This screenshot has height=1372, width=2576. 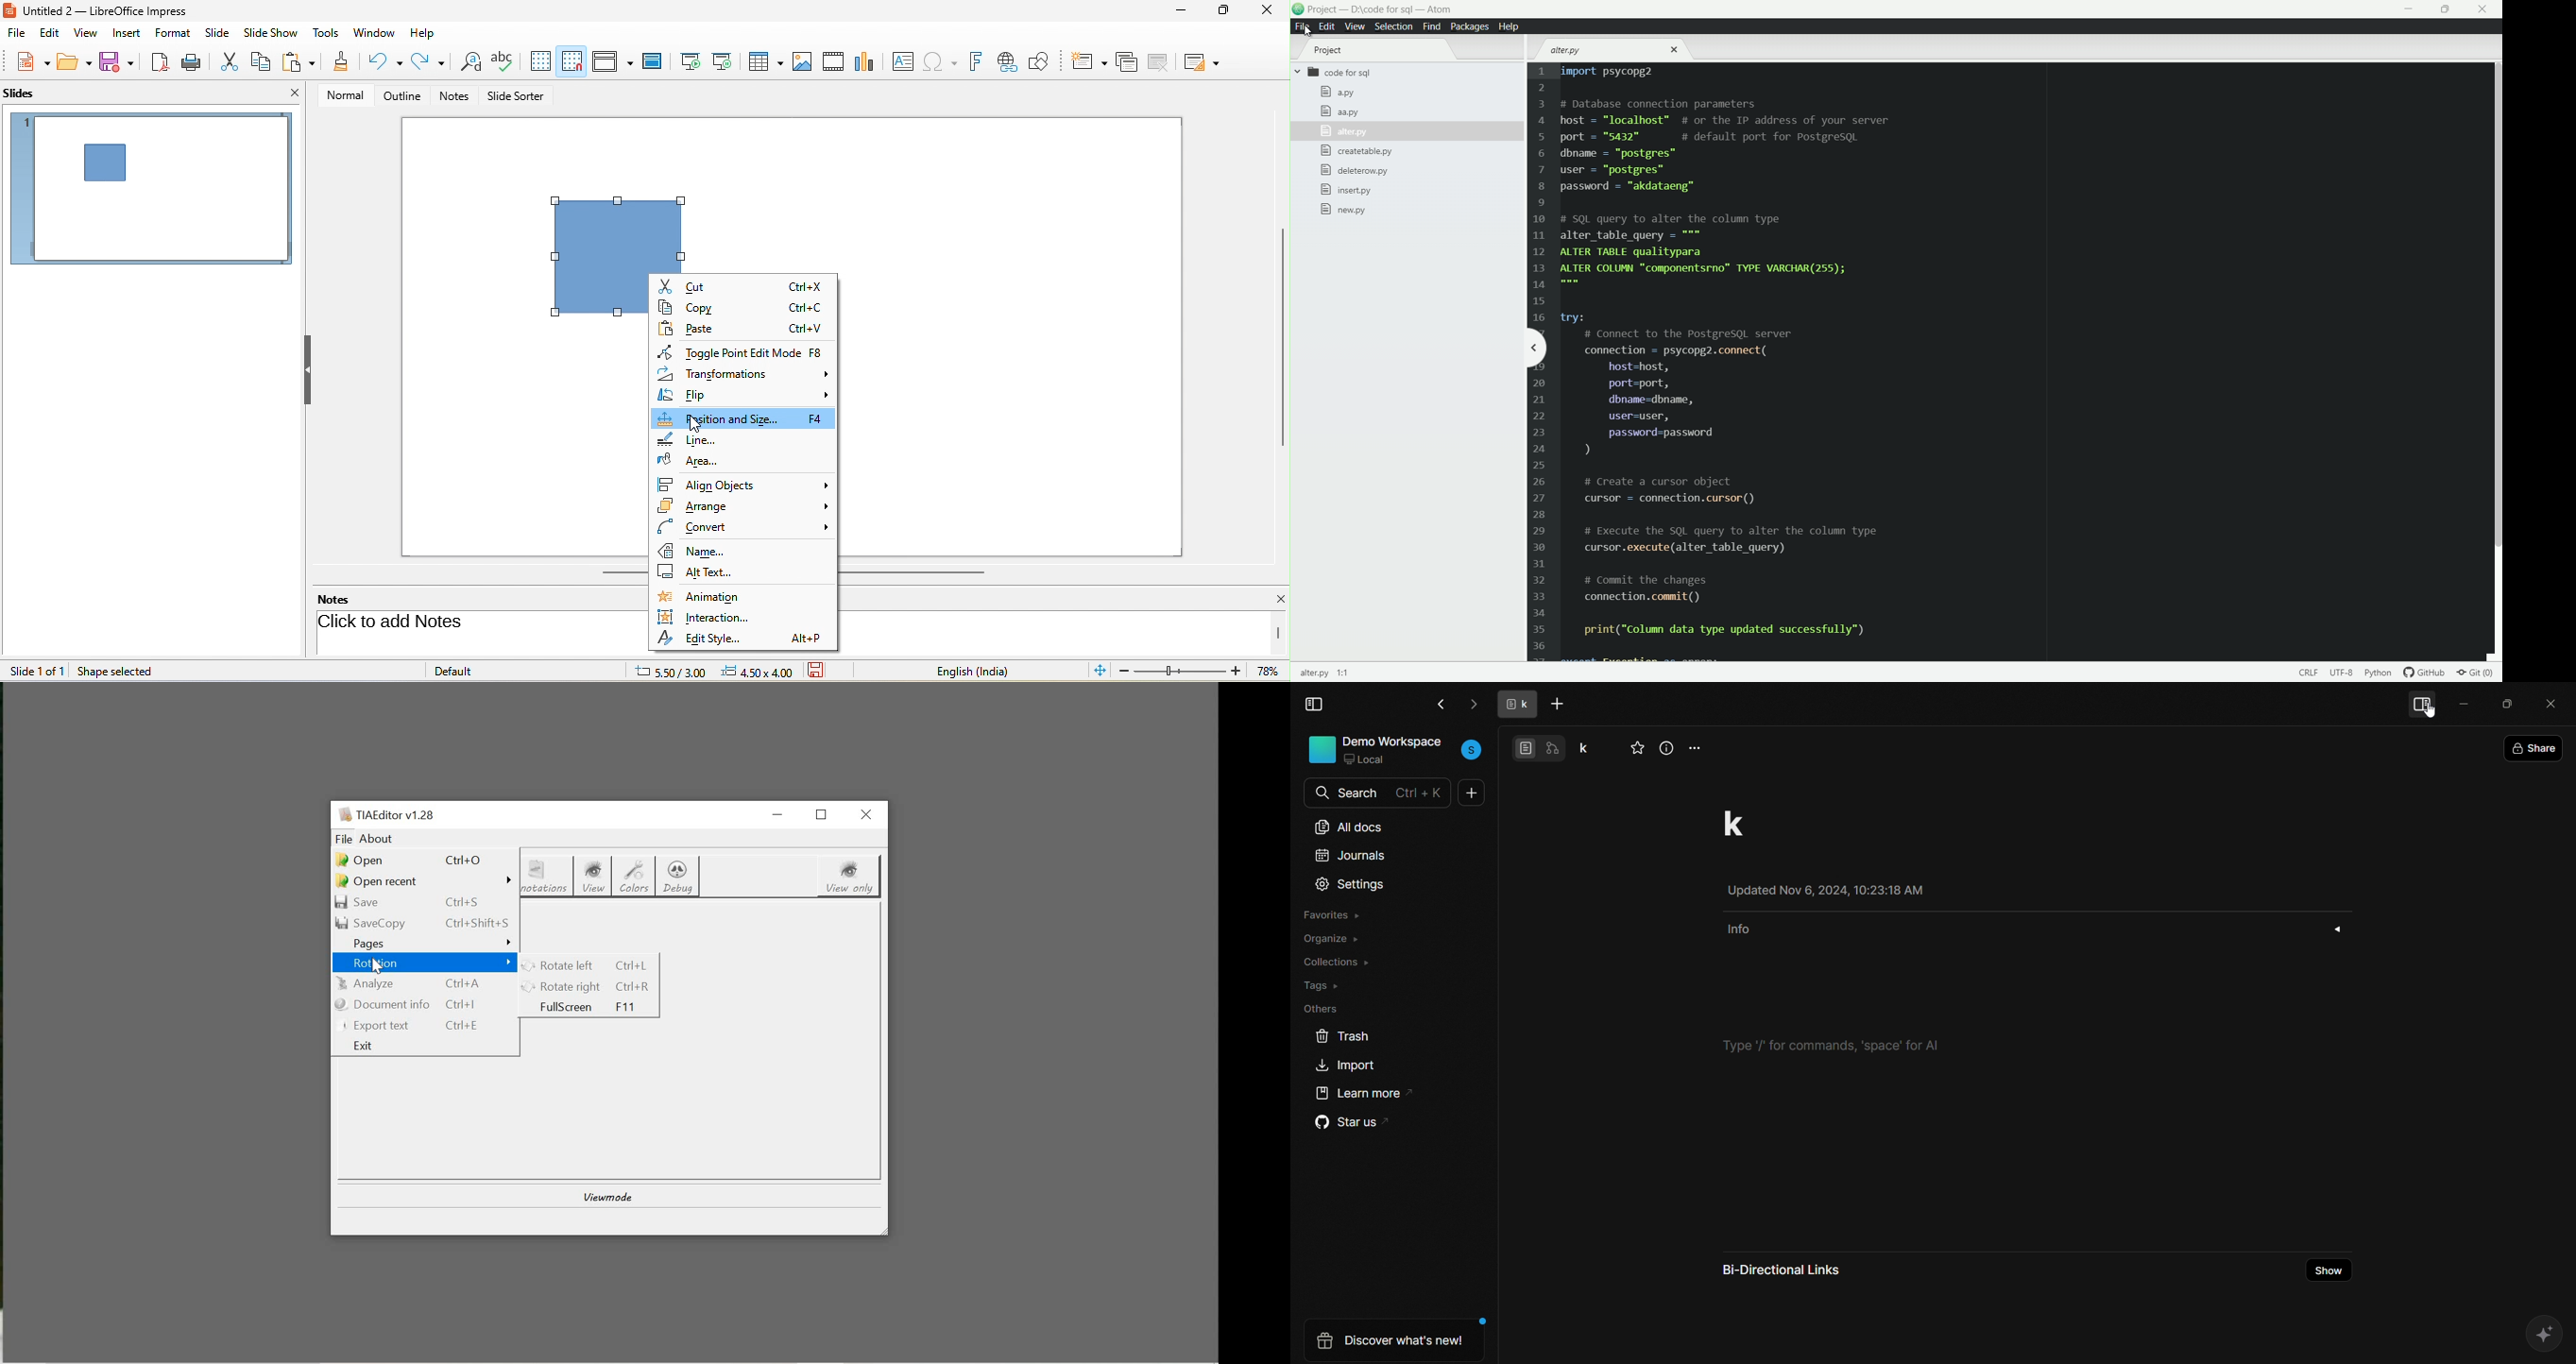 What do you see at coordinates (1388, 1341) in the screenshot?
I see `discover whats new` at bounding box center [1388, 1341].